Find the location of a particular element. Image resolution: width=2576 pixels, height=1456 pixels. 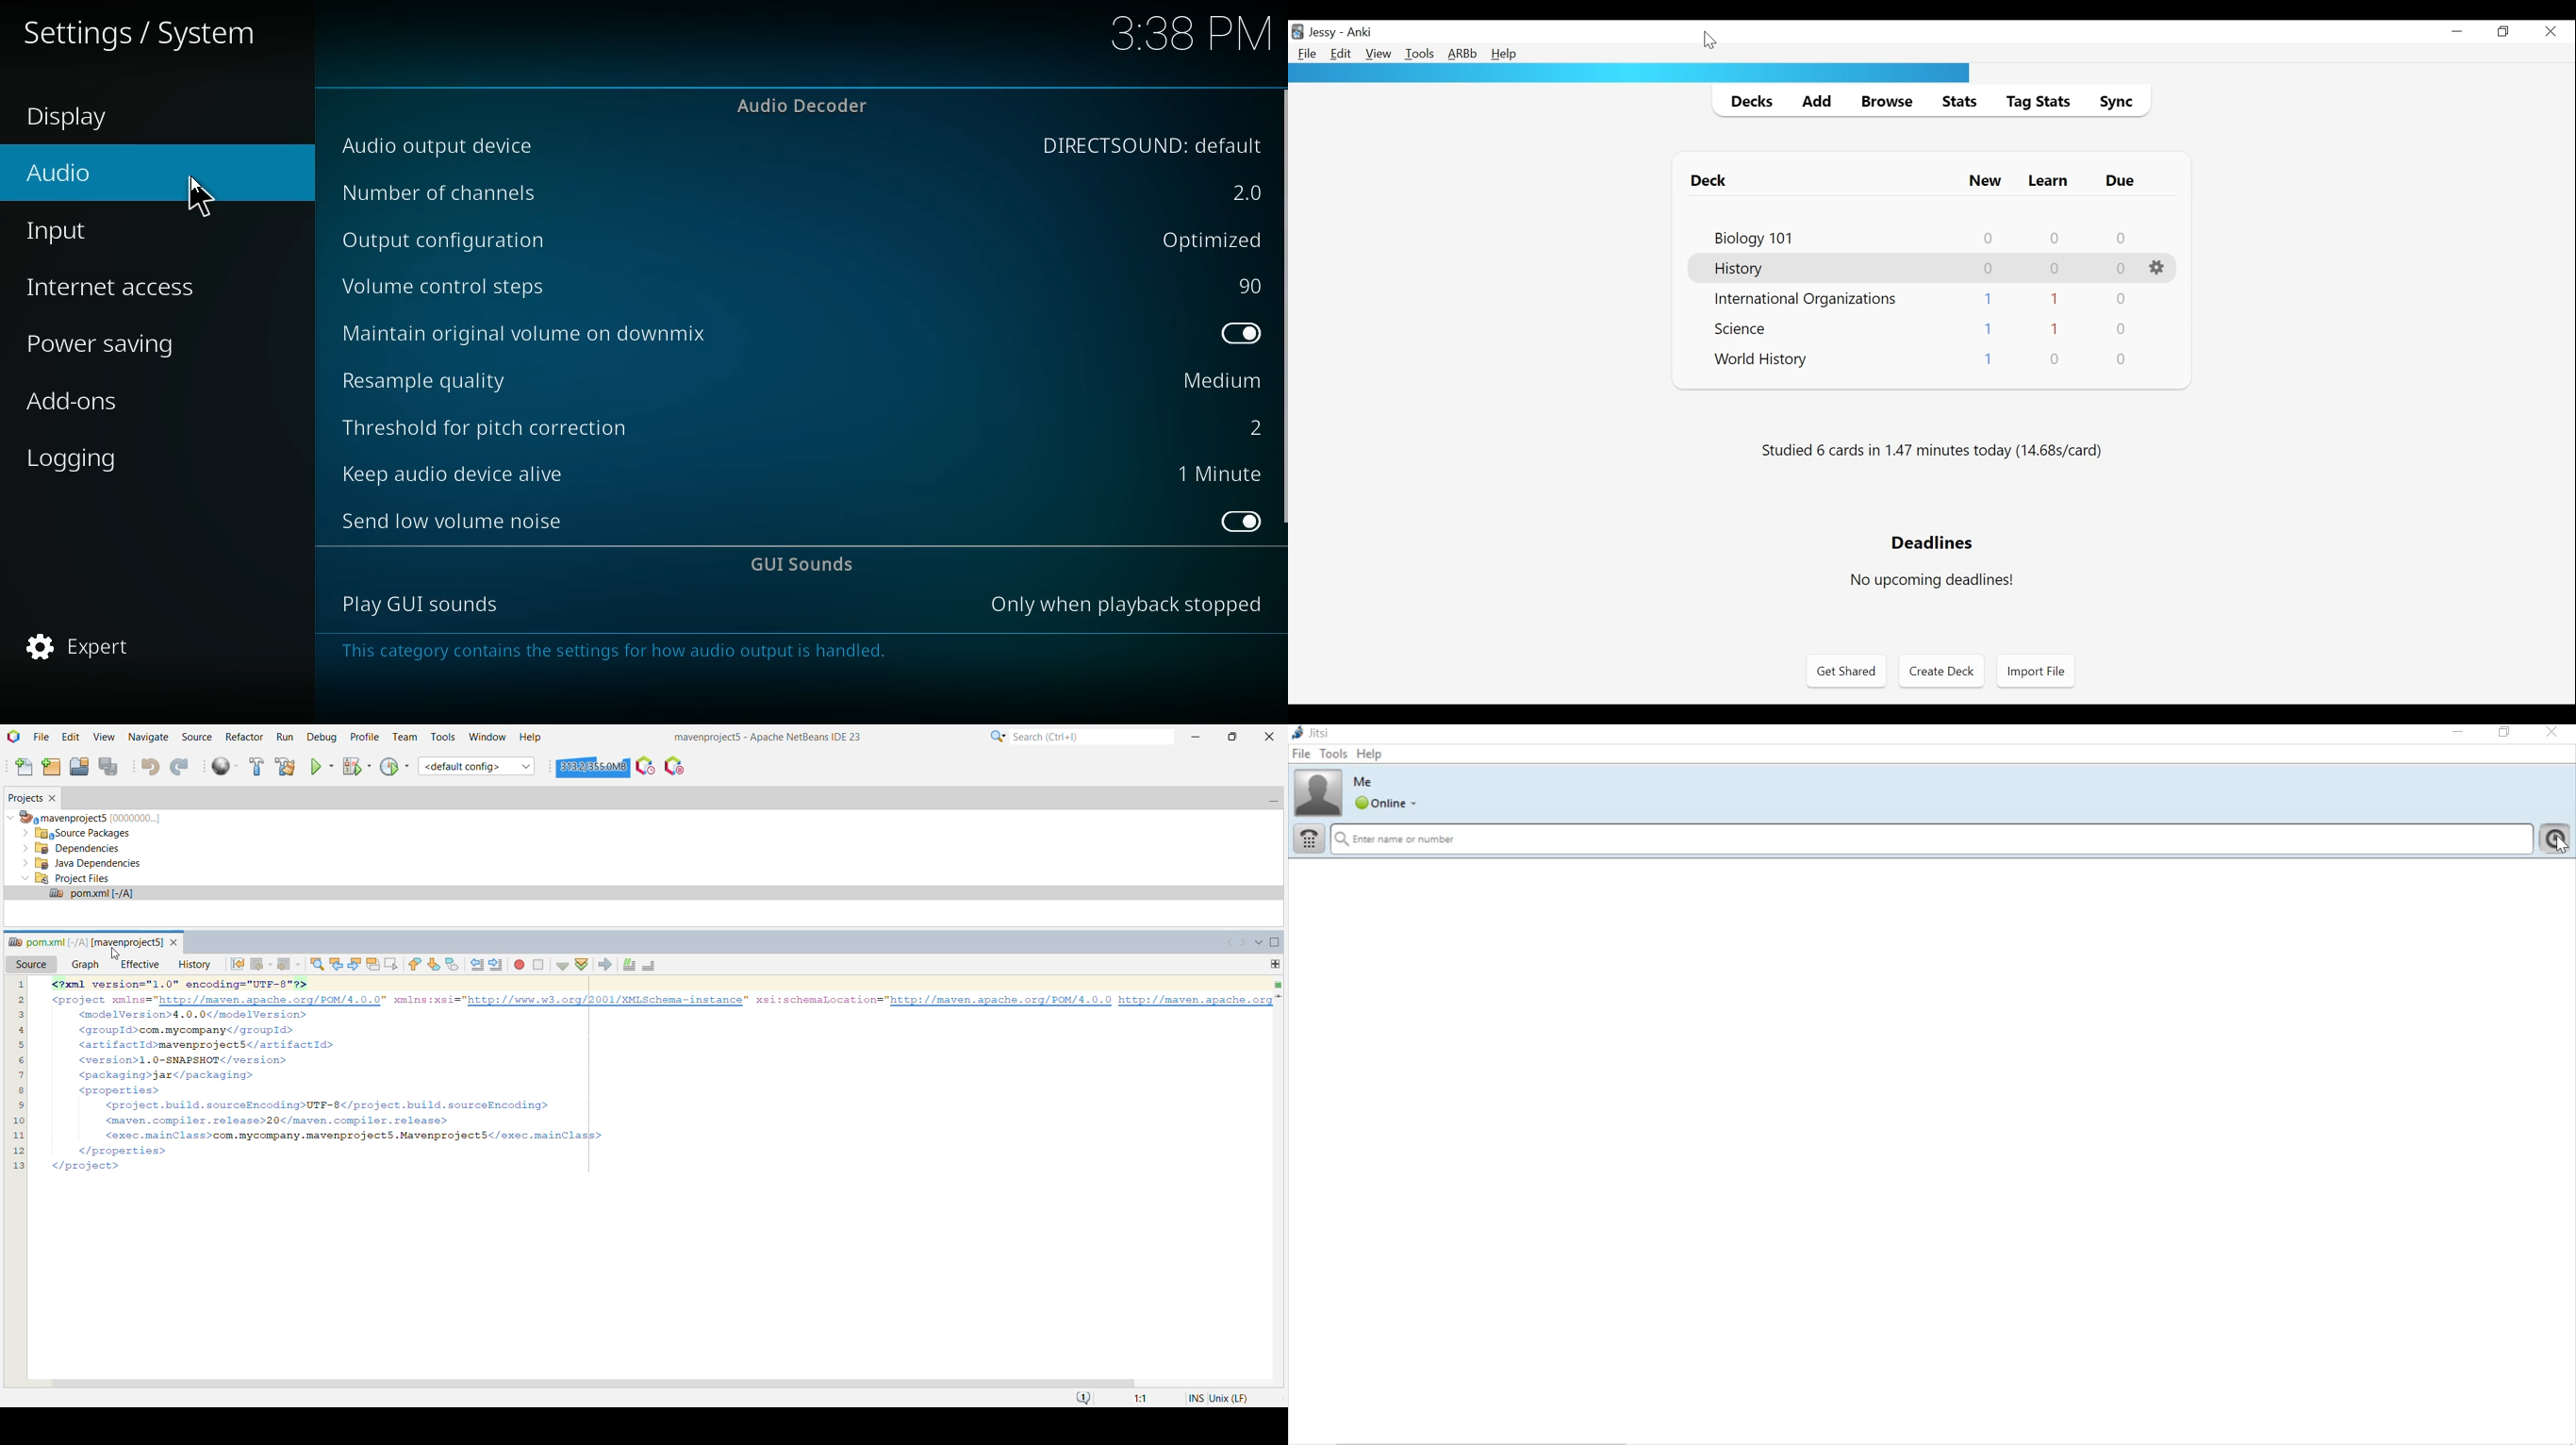

Deck Name is located at coordinates (1711, 181).